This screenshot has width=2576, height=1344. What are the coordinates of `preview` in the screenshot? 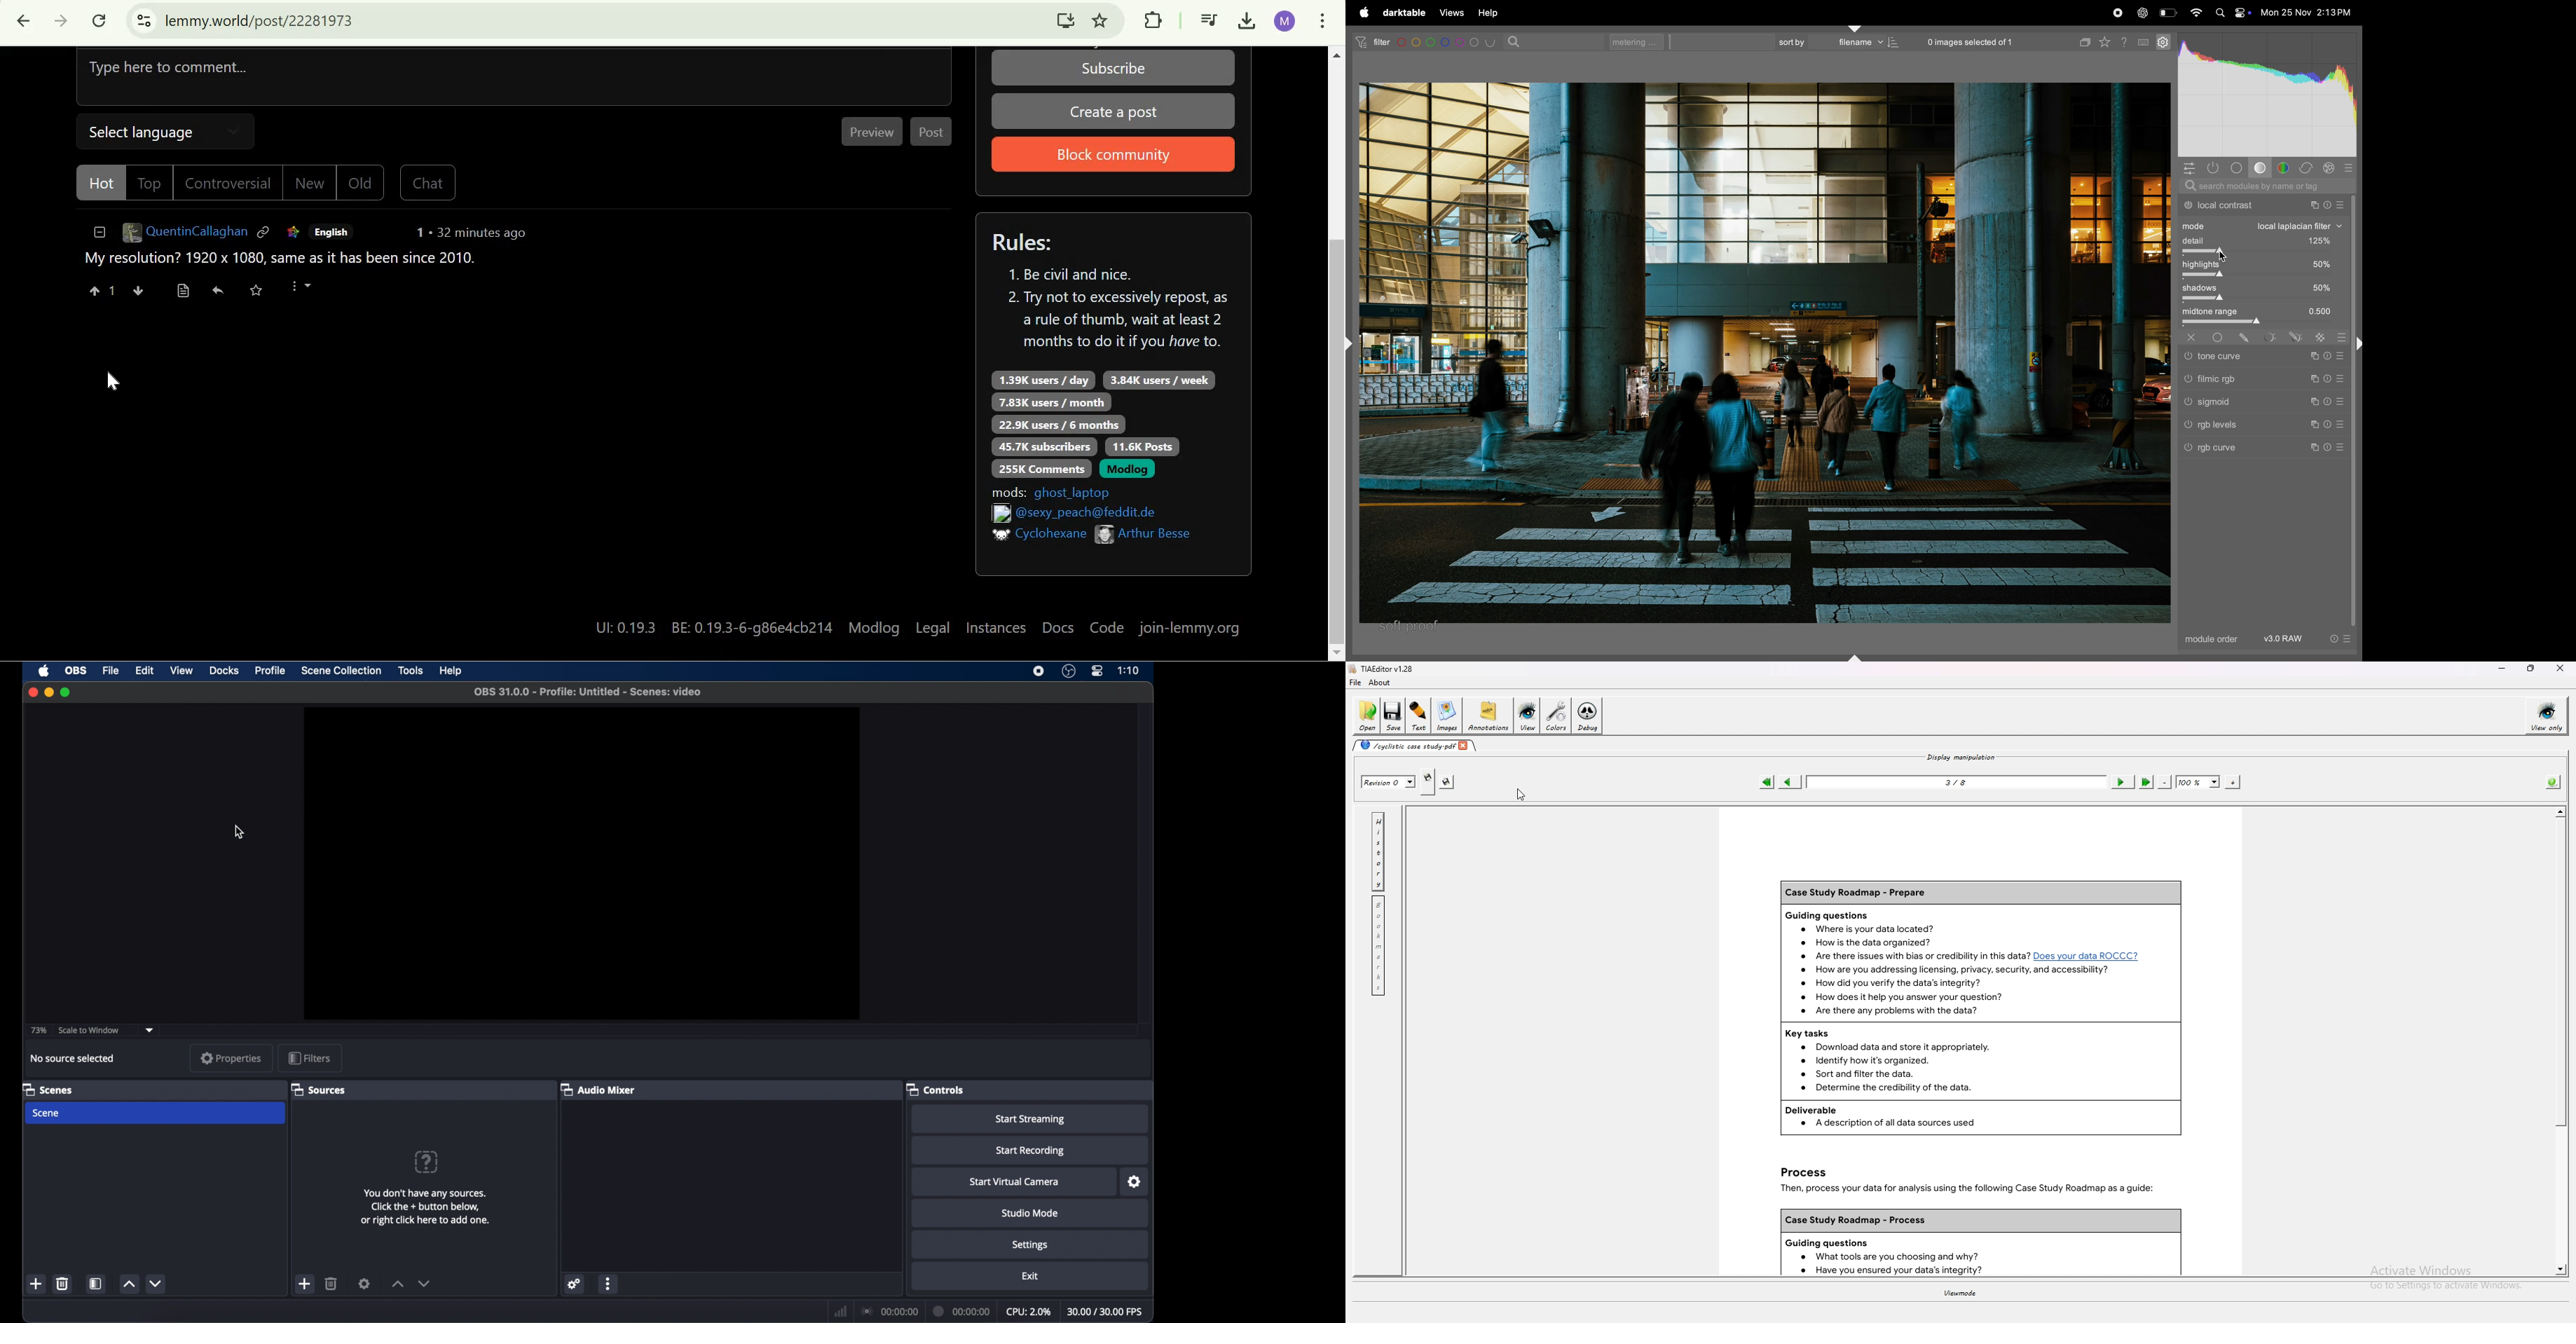 It's located at (581, 864).